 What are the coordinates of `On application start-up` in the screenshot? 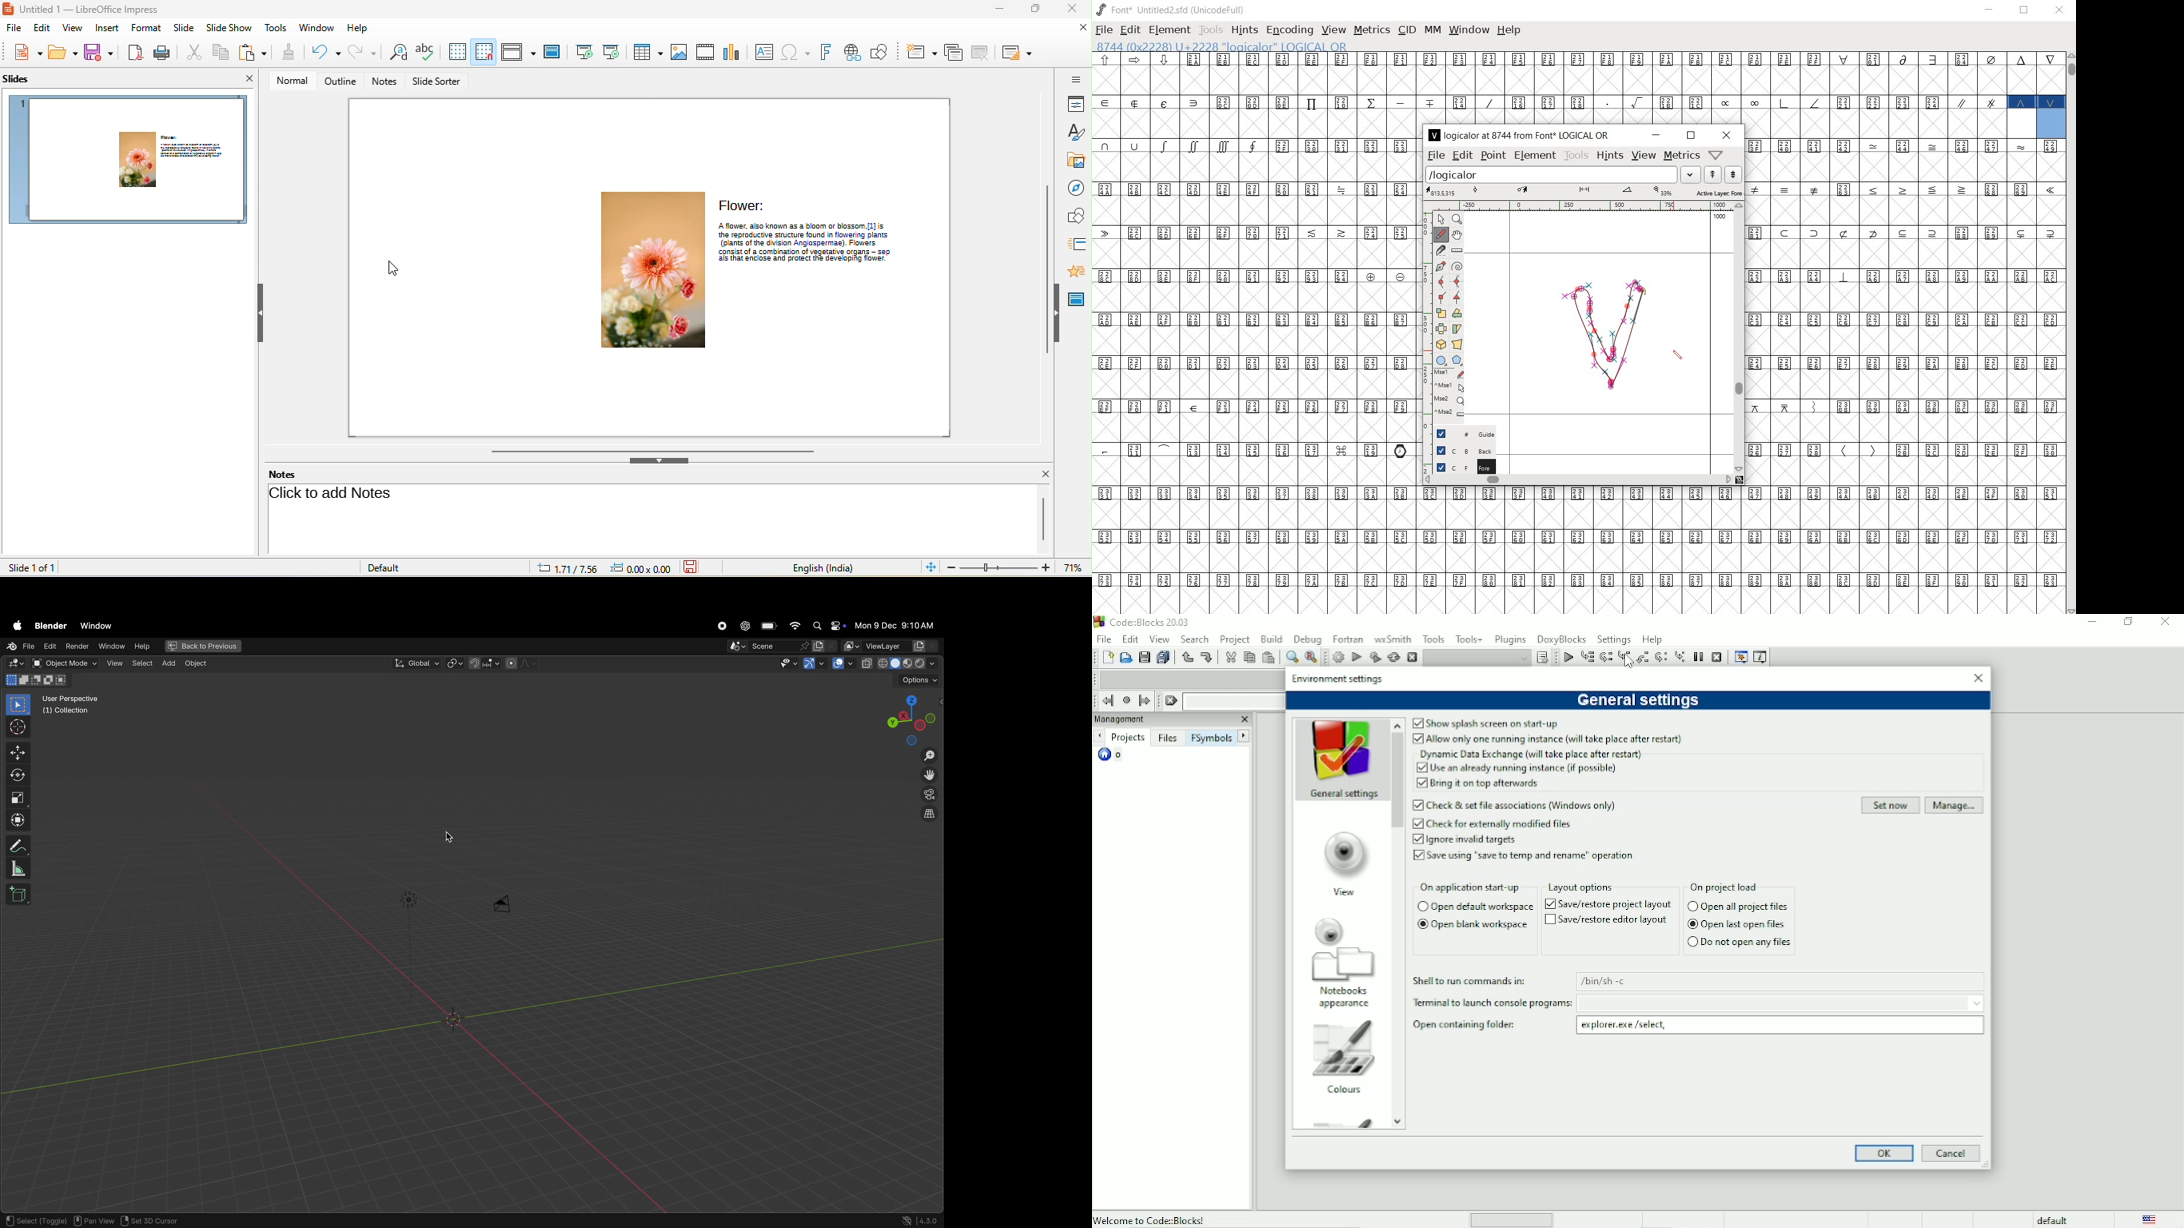 It's located at (1471, 888).